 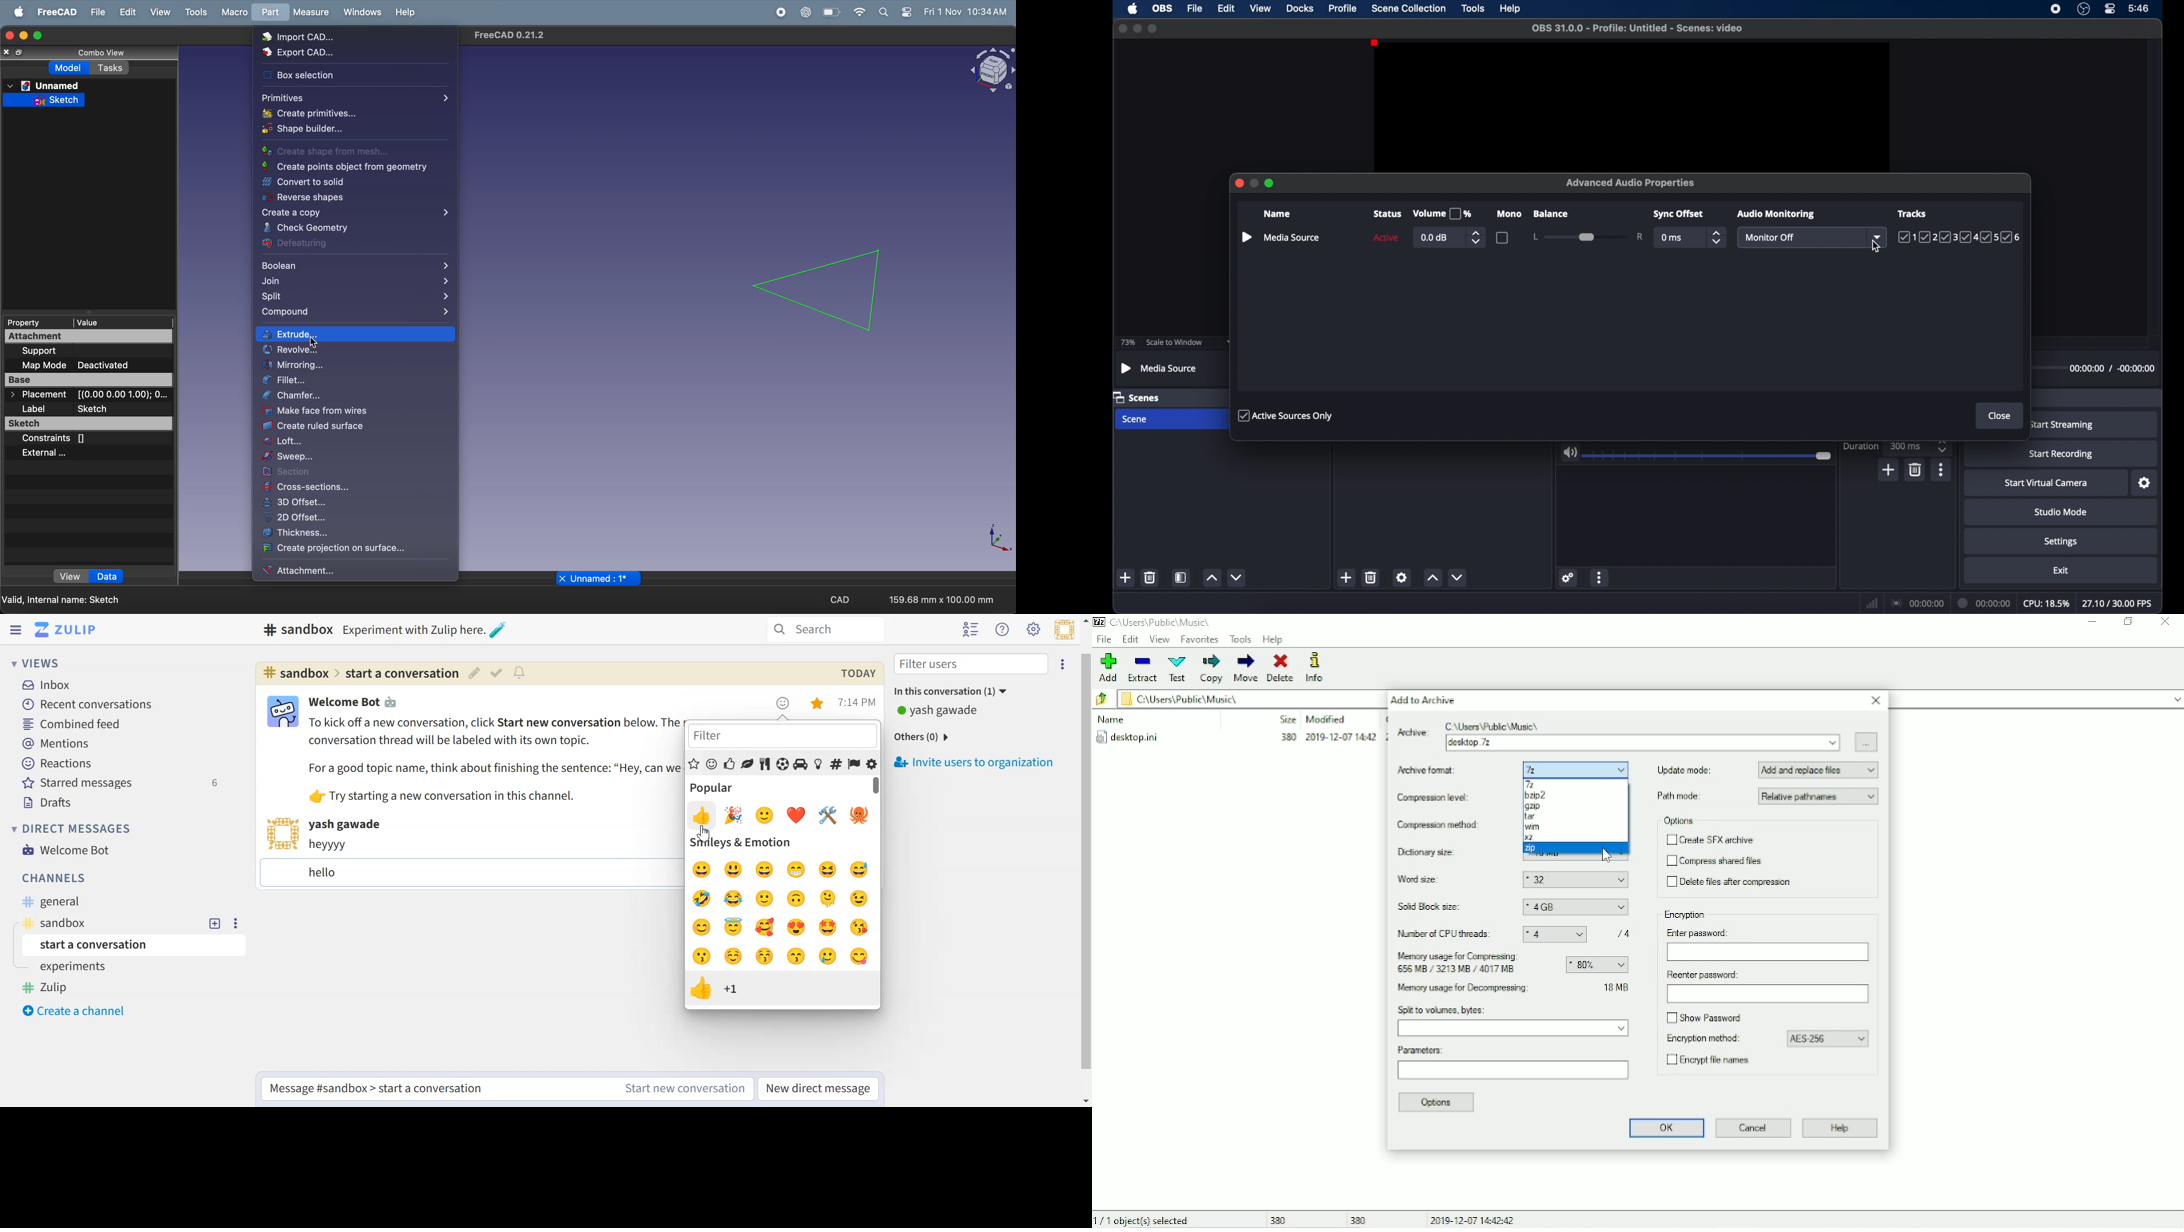 What do you see at coordinates (1532, 783) in the screenshot?
I see `7z` at bounding box center [1532, 783].